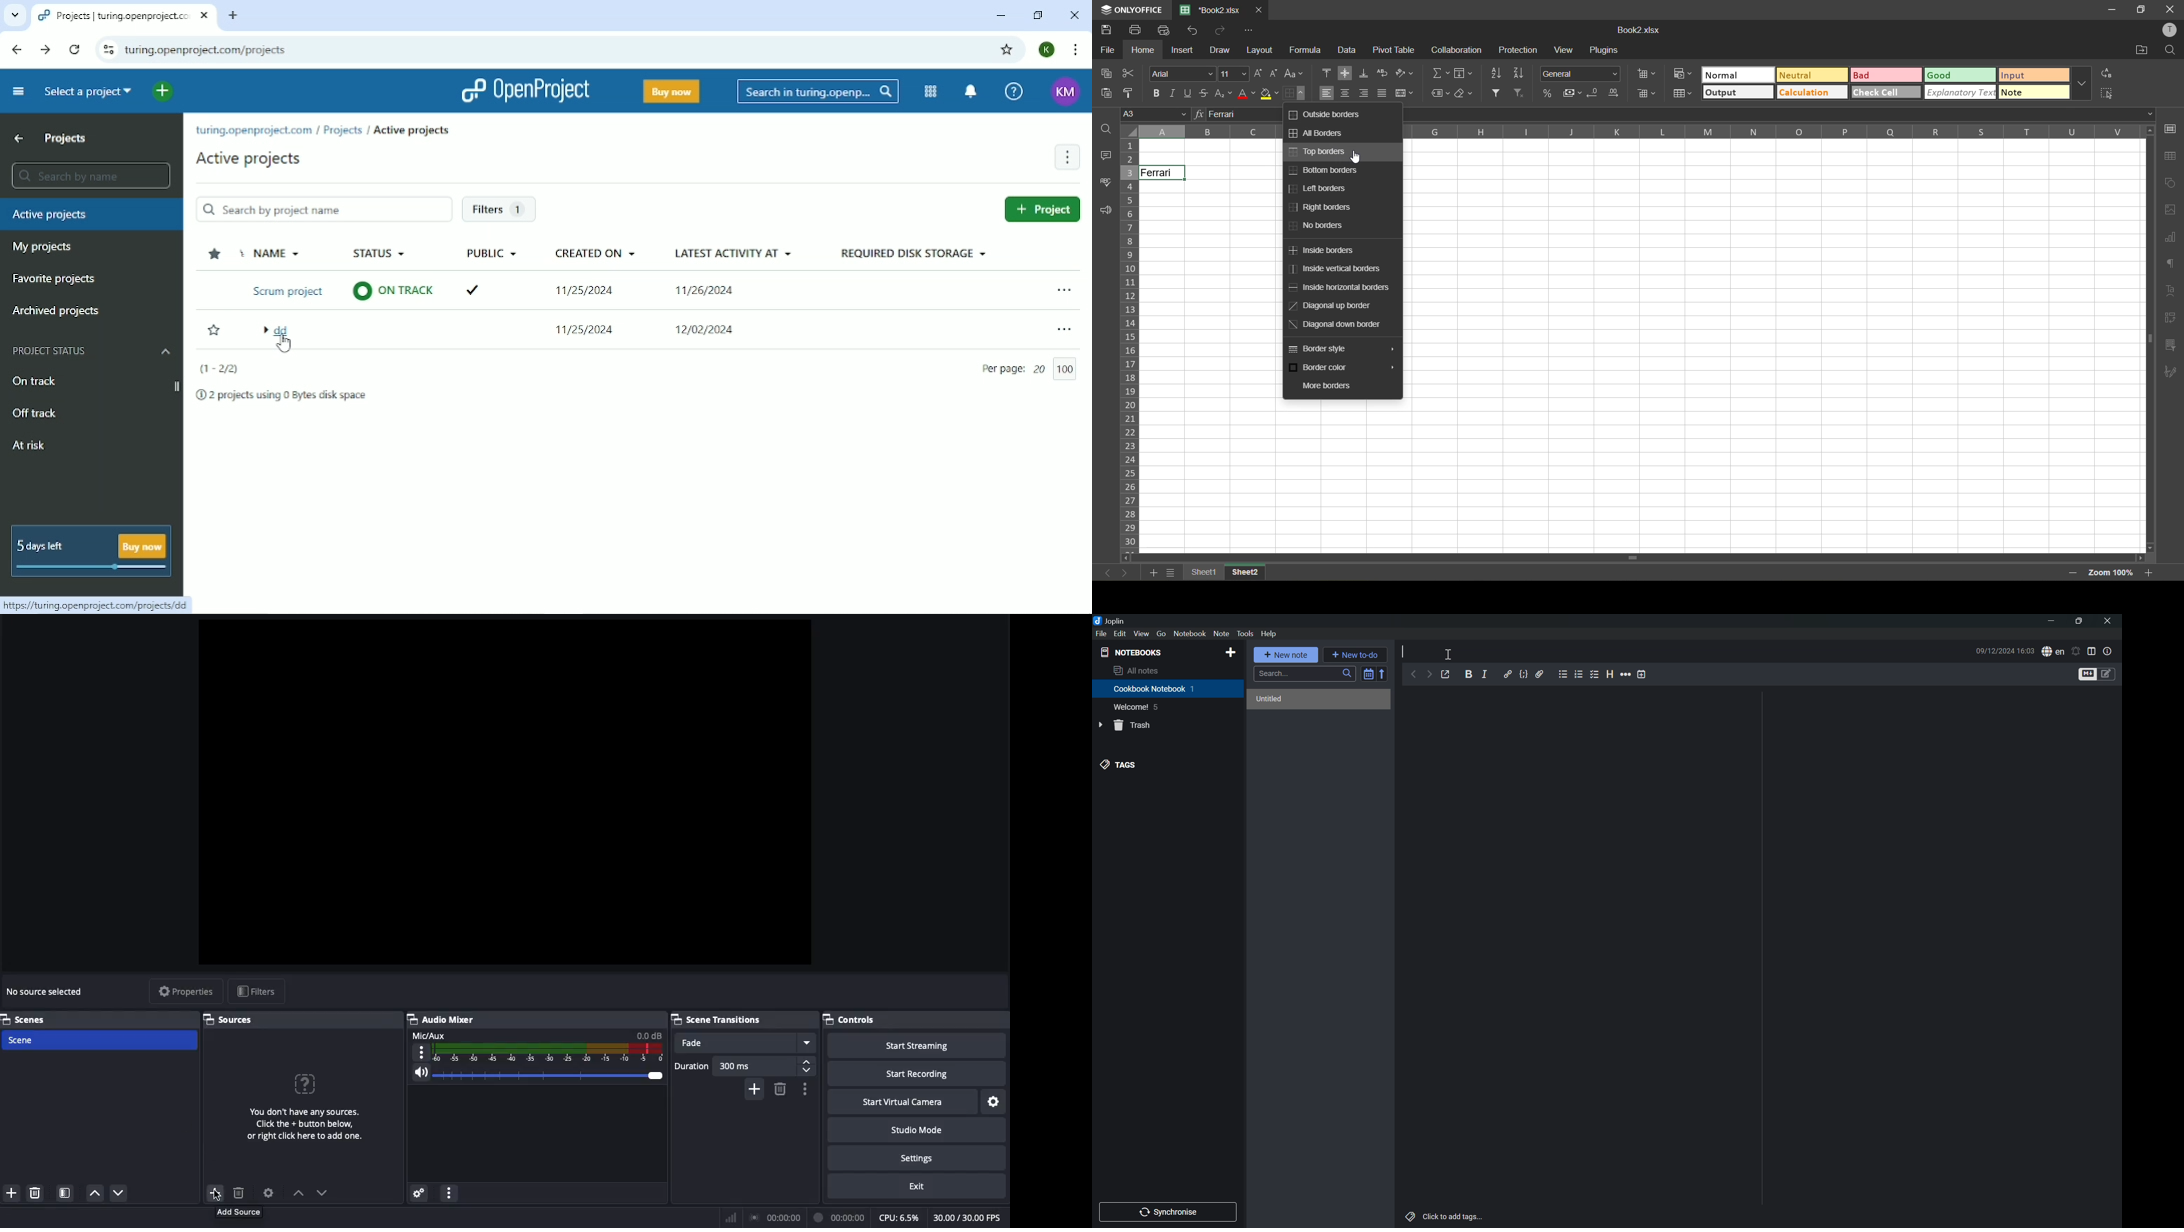 The height and width of the screenshot is (1232, 2184). What do you see at coordinates (1507, 673) in the screenshot?
I see `Insert/edit link` at bounding box center [1507, 673].